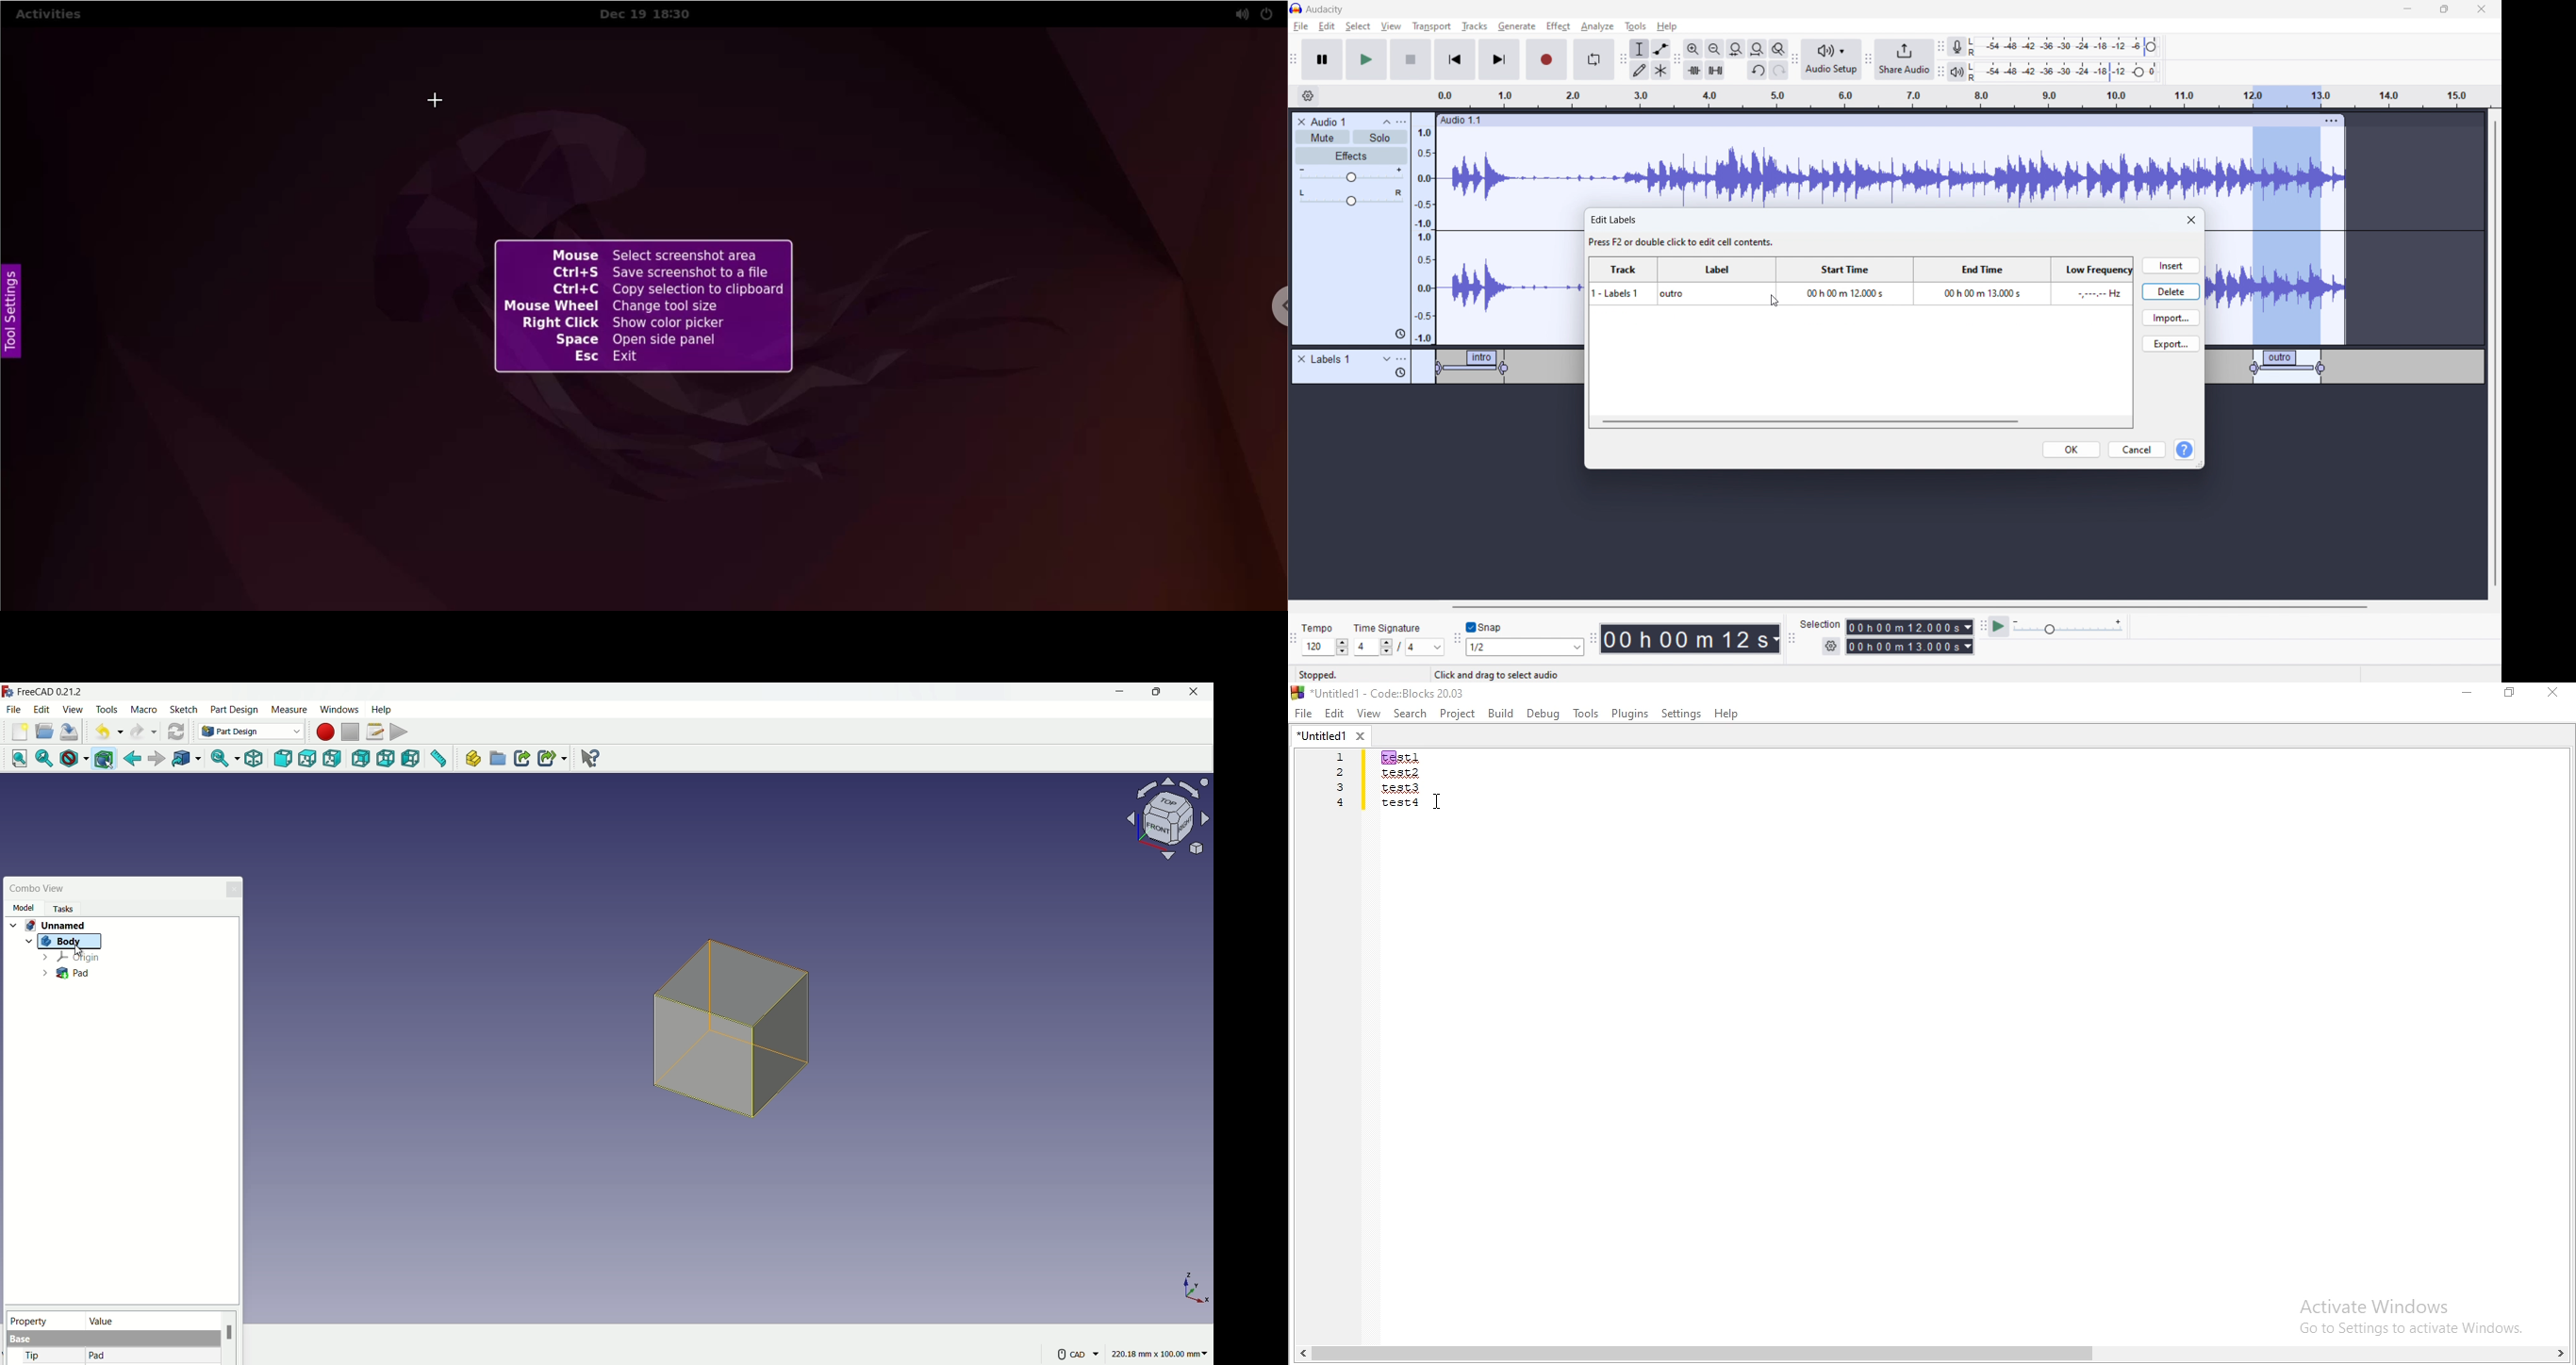 This screenshot has height=1372, width=2576. What do you see at coordinates (1399, 788) in the screenshot?
I see `code area` at bounding box center [1399, 788].